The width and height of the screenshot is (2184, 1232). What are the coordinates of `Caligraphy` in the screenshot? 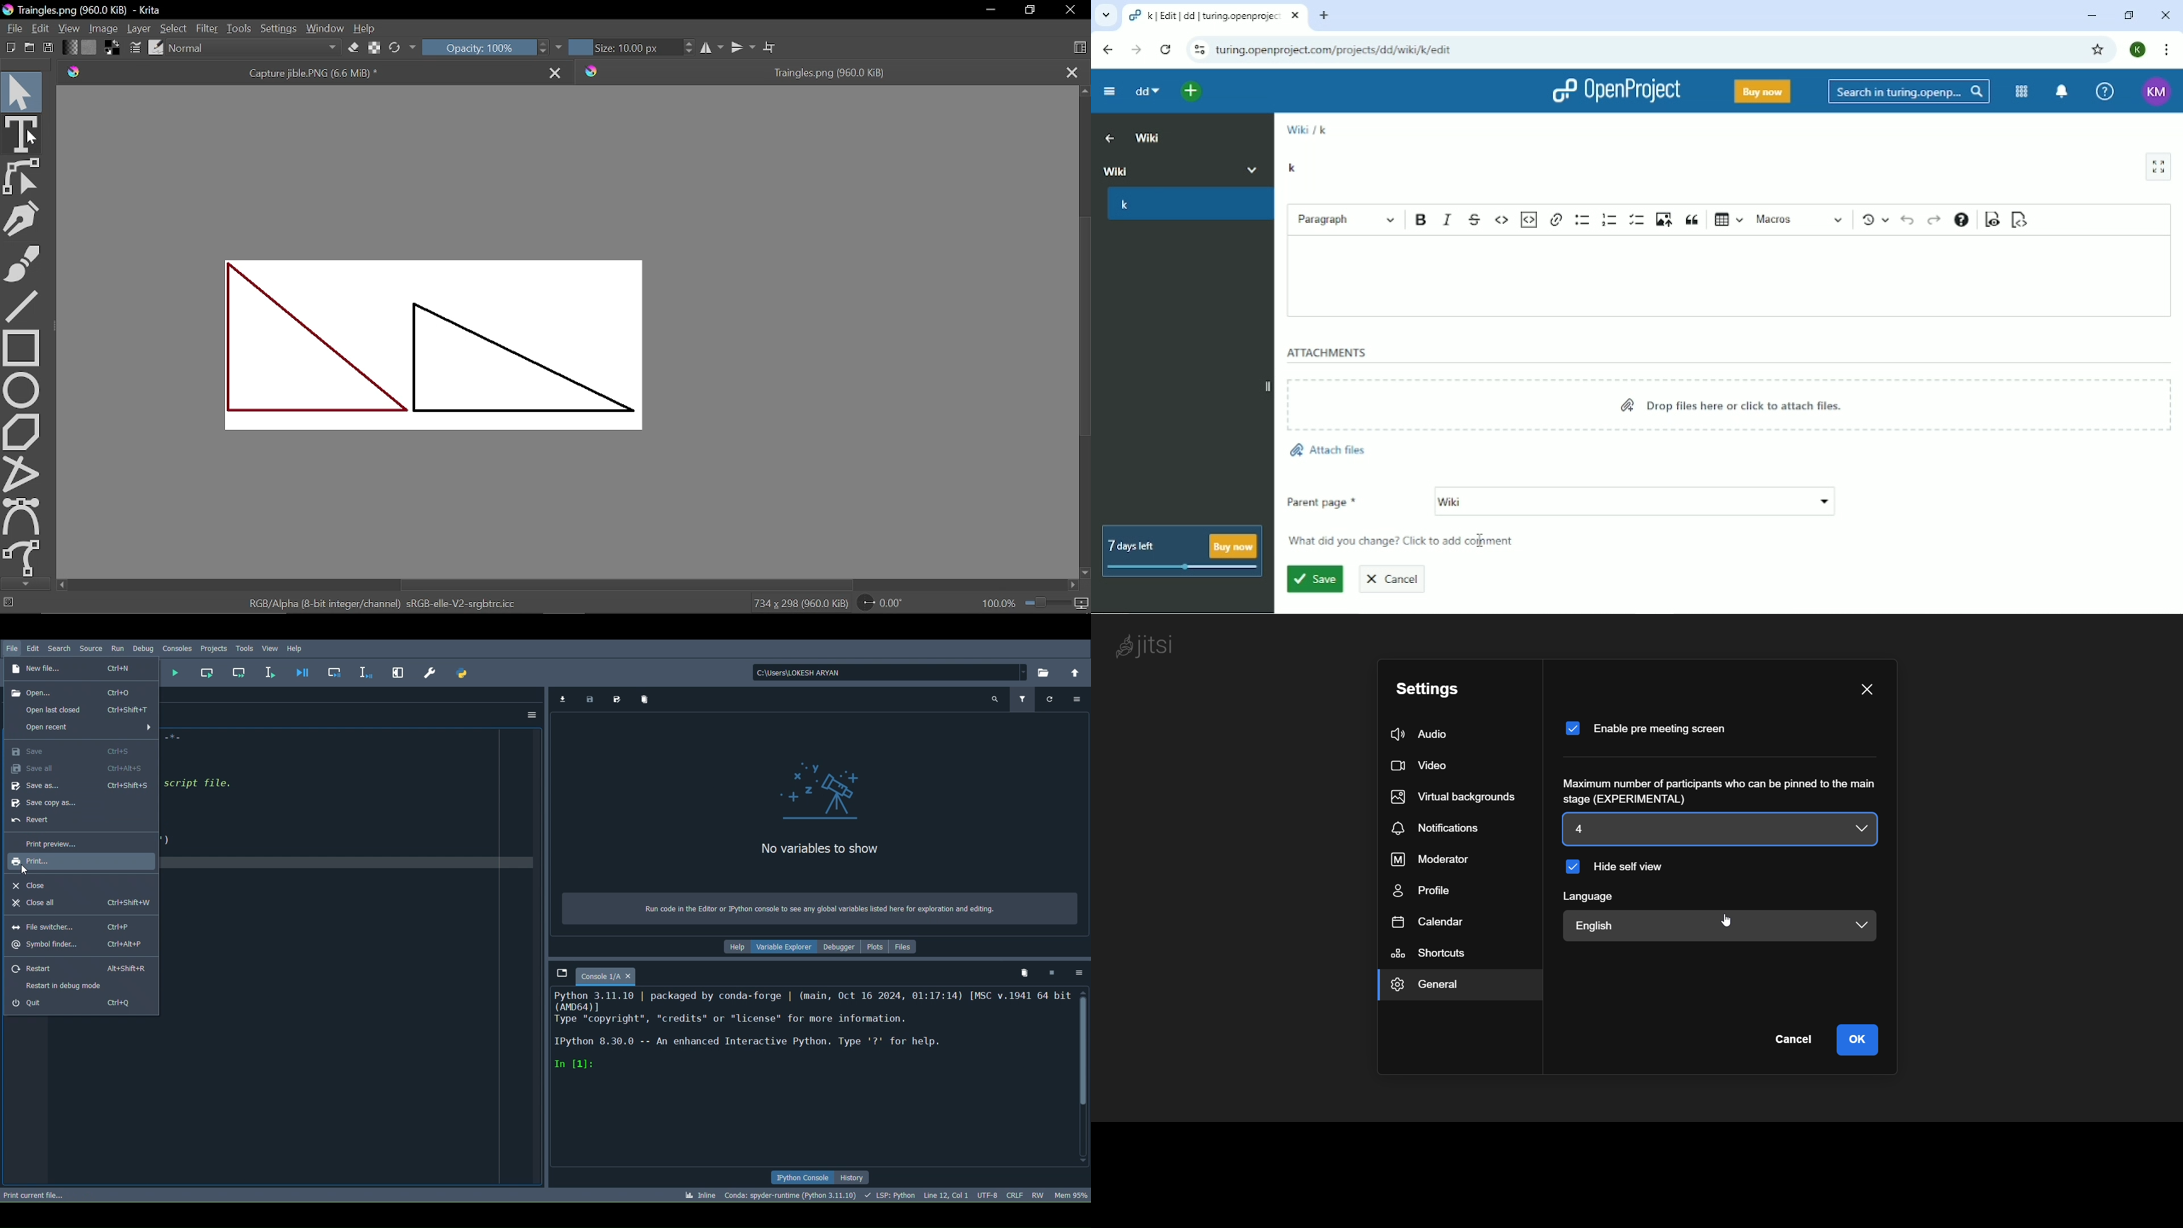 It's located at (24, 217).